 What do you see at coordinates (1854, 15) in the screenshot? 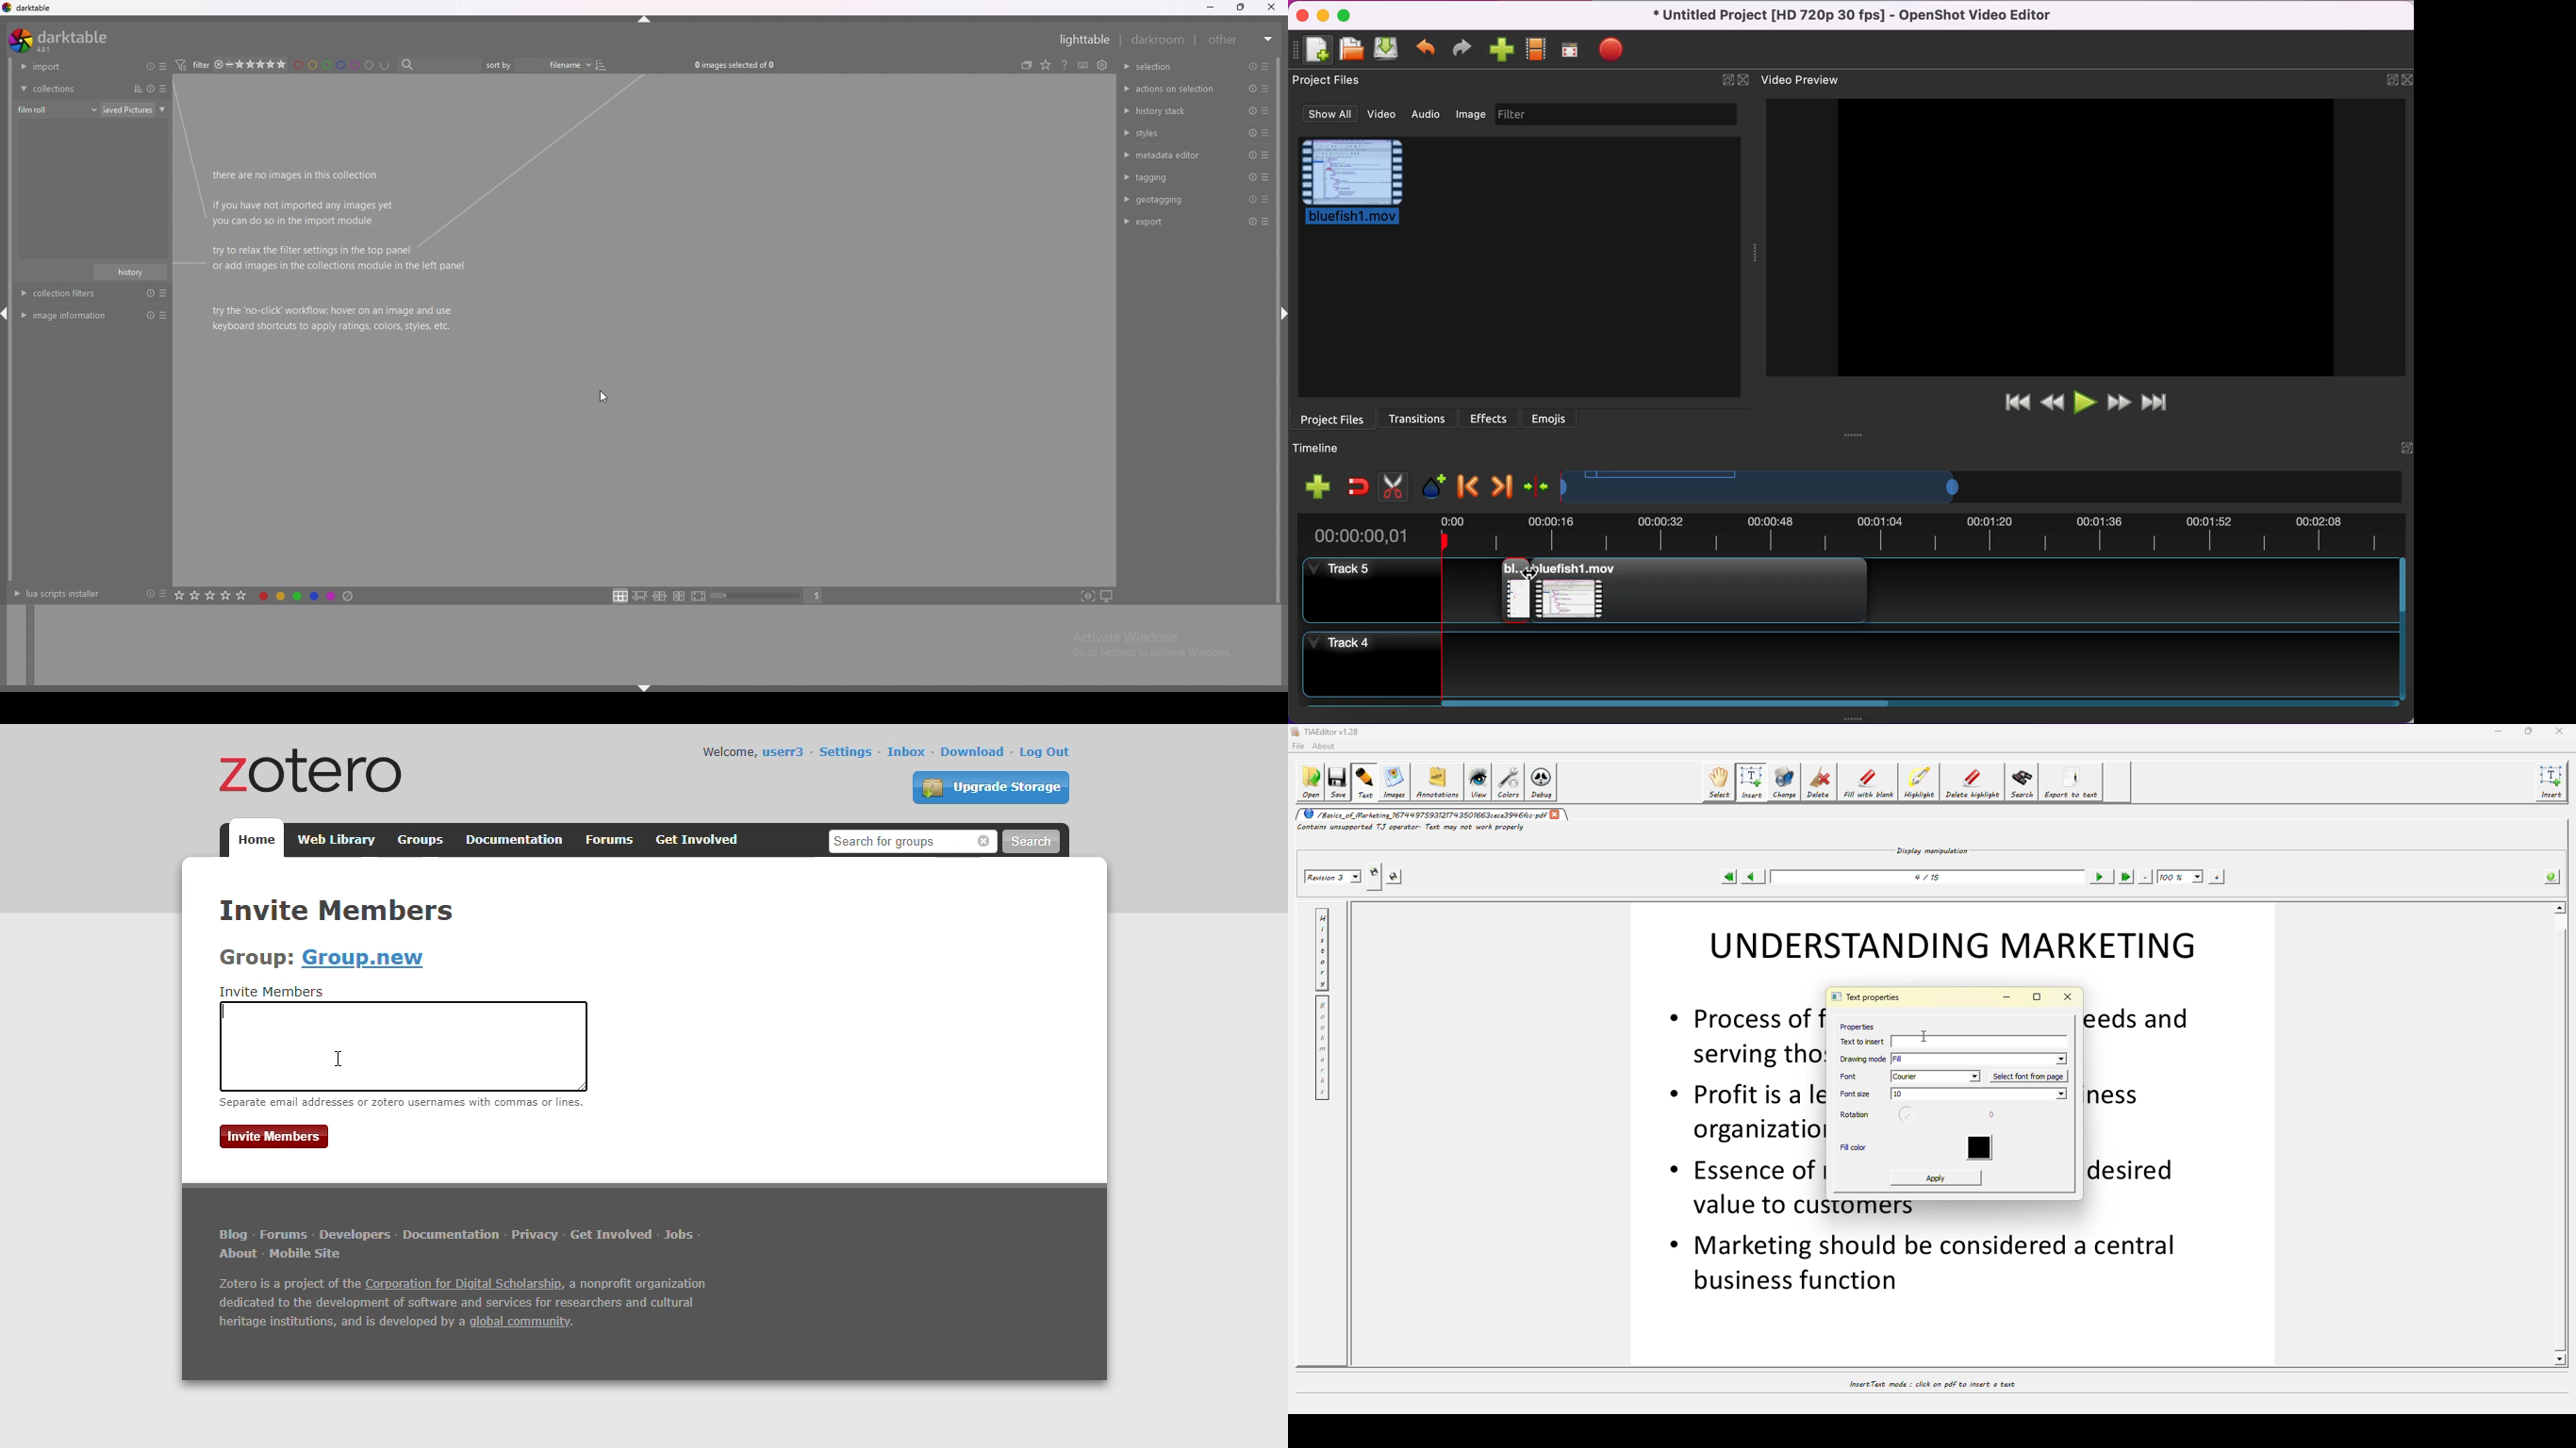
I see `title` at bounding box center [1854, 15].